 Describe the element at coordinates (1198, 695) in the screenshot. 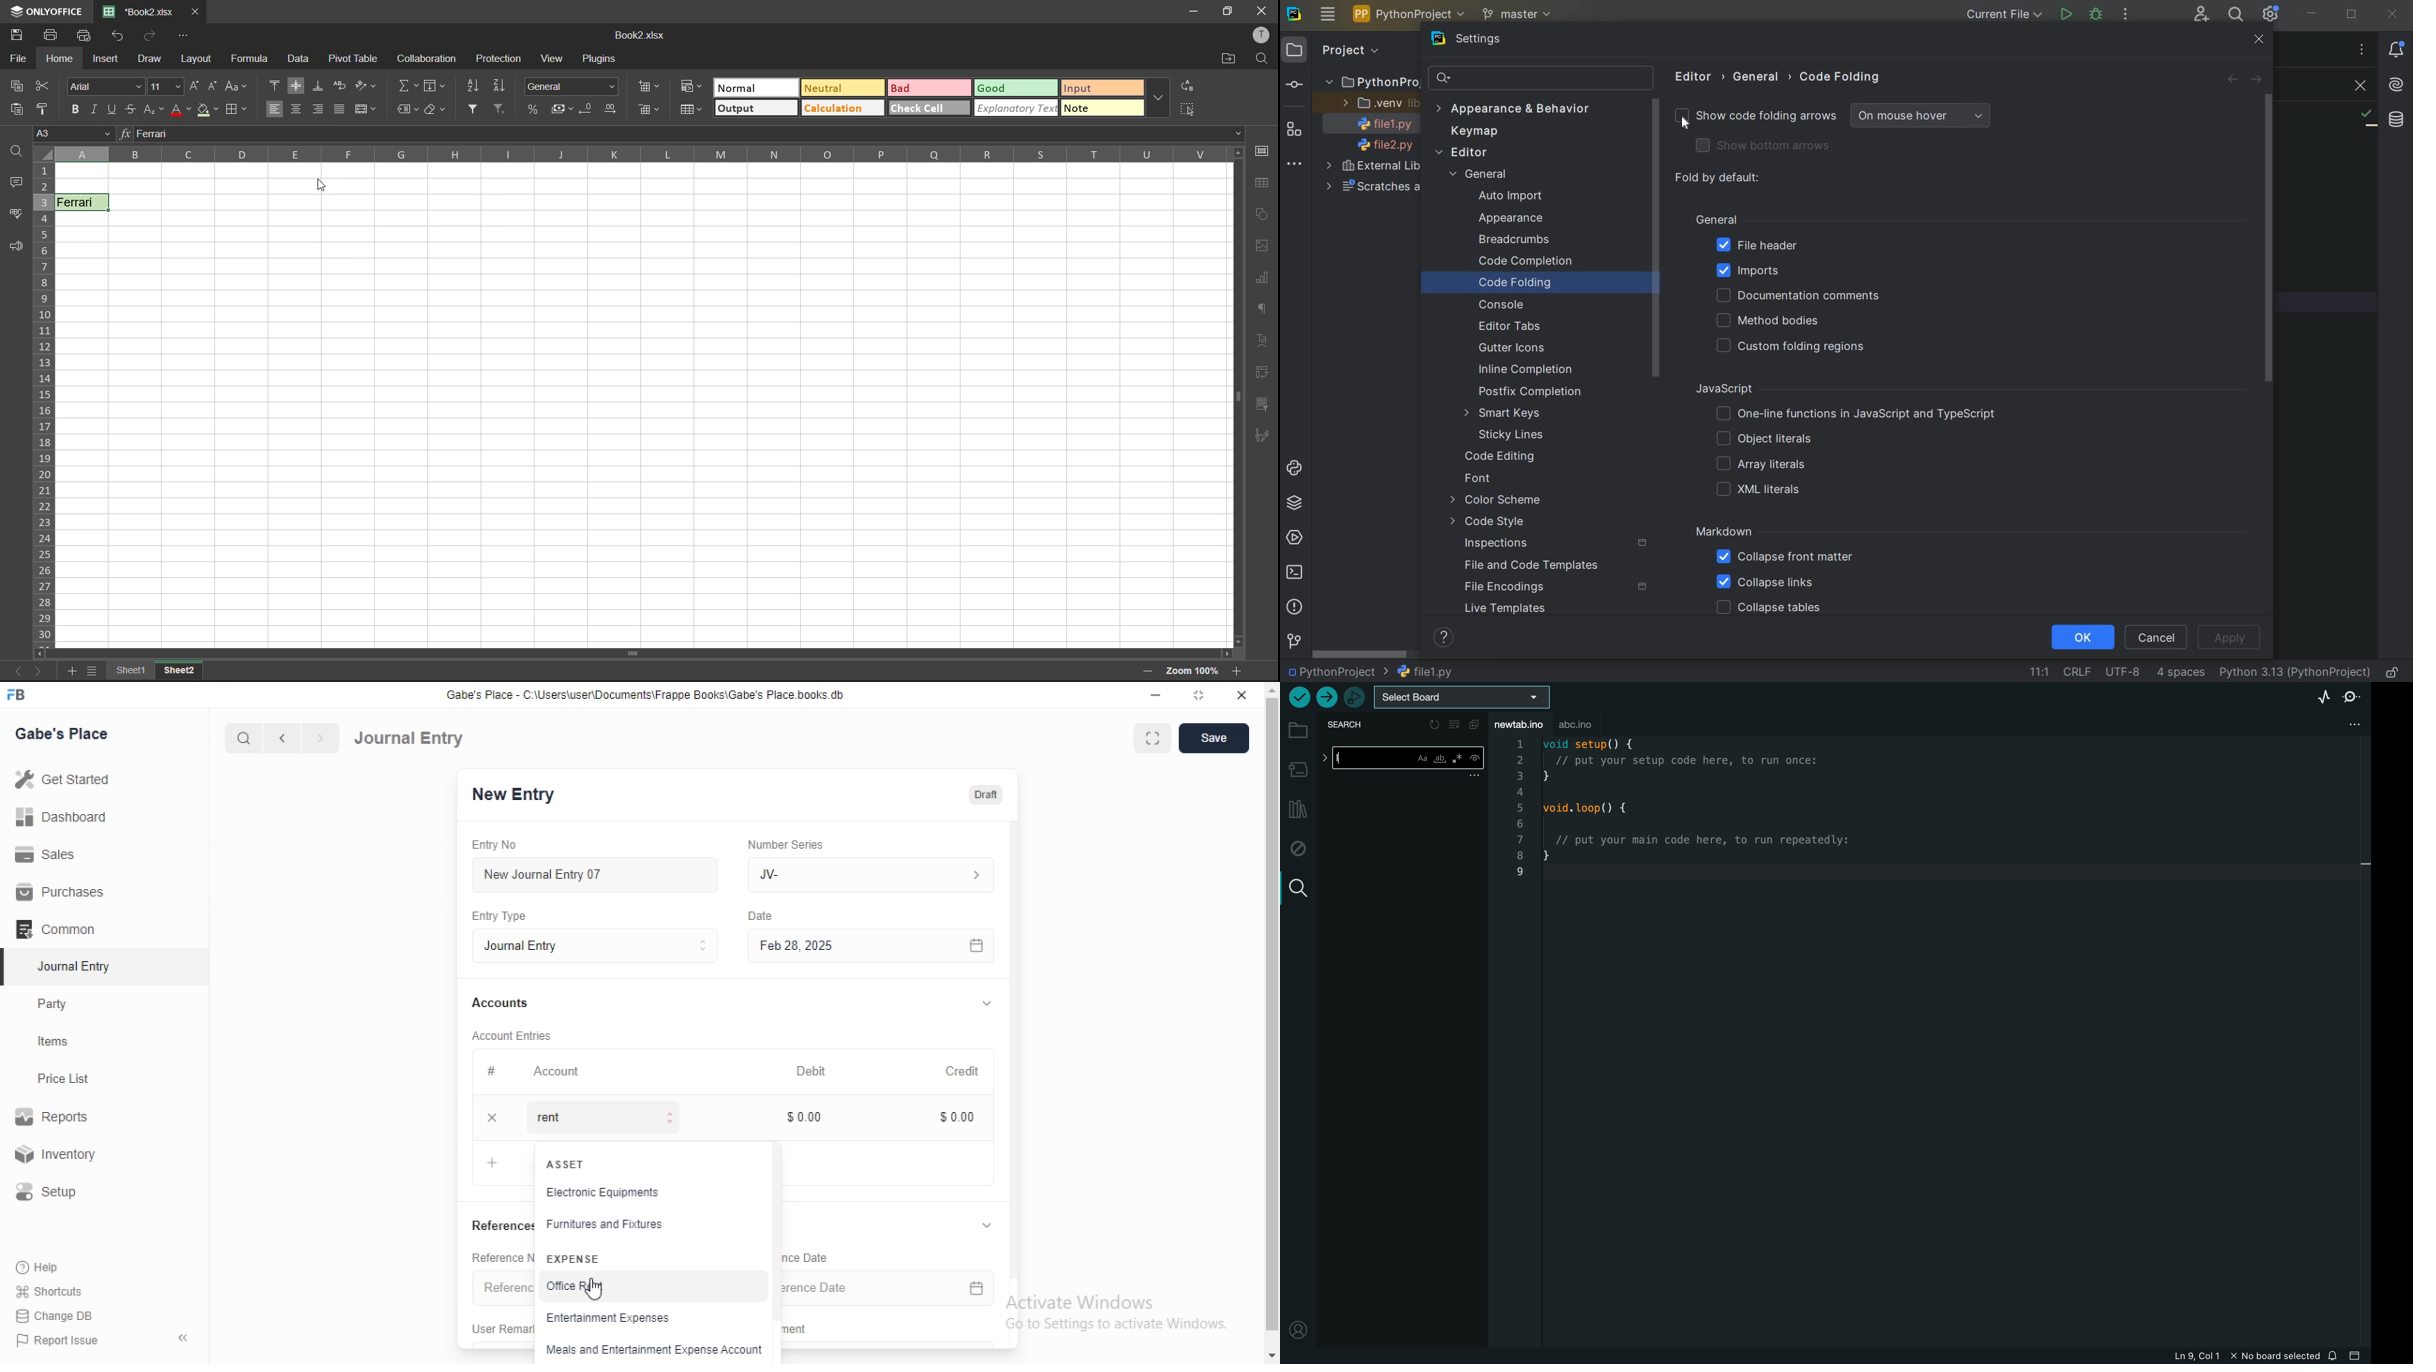

I see `restore` at that location.